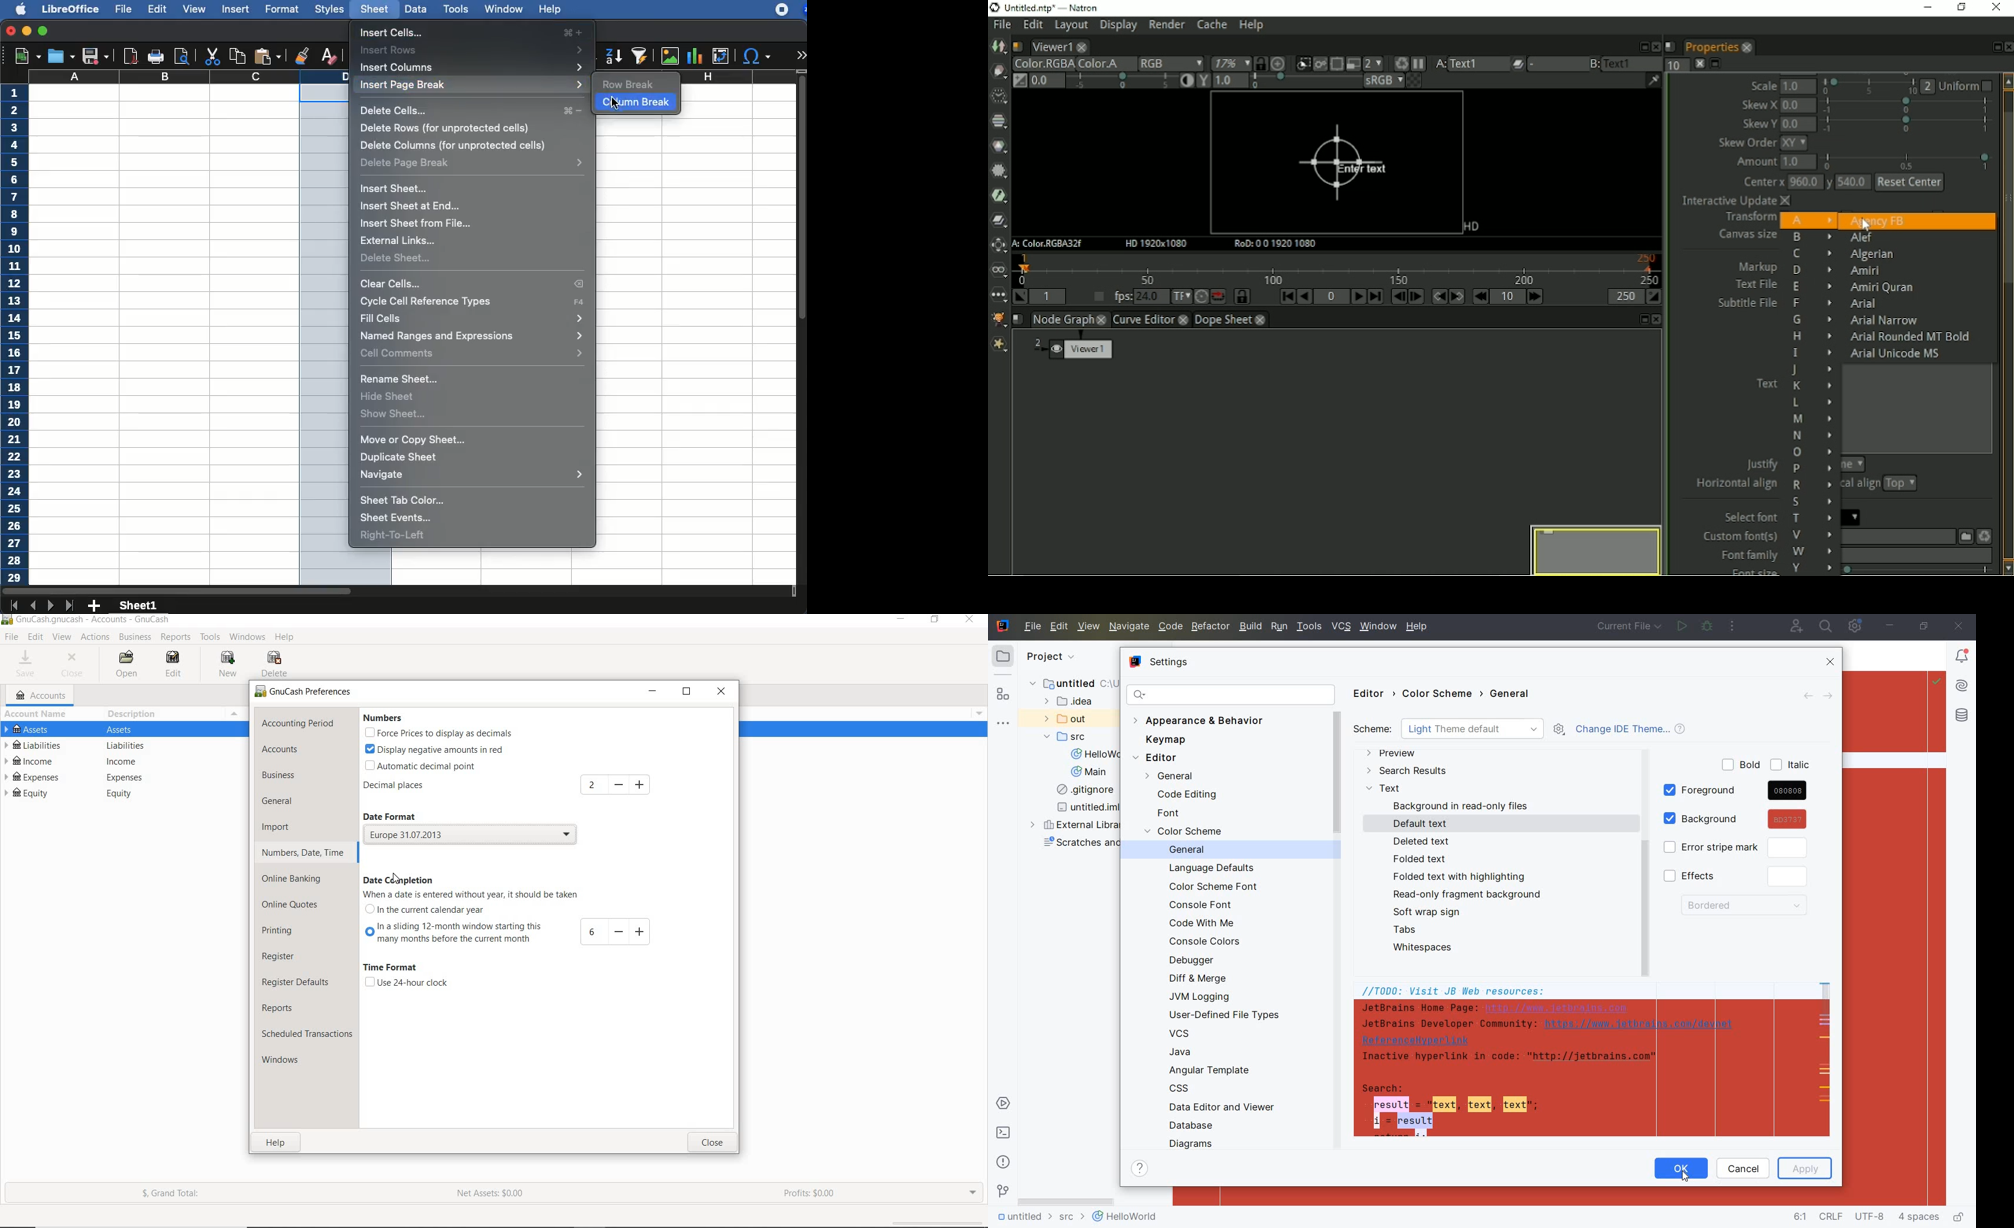 The width and height of the screenshot is (2016, 1232). What do you see at coordinates (298, 724) in the screenshot?
I see `accounting period` at bounding box center [298, 724].